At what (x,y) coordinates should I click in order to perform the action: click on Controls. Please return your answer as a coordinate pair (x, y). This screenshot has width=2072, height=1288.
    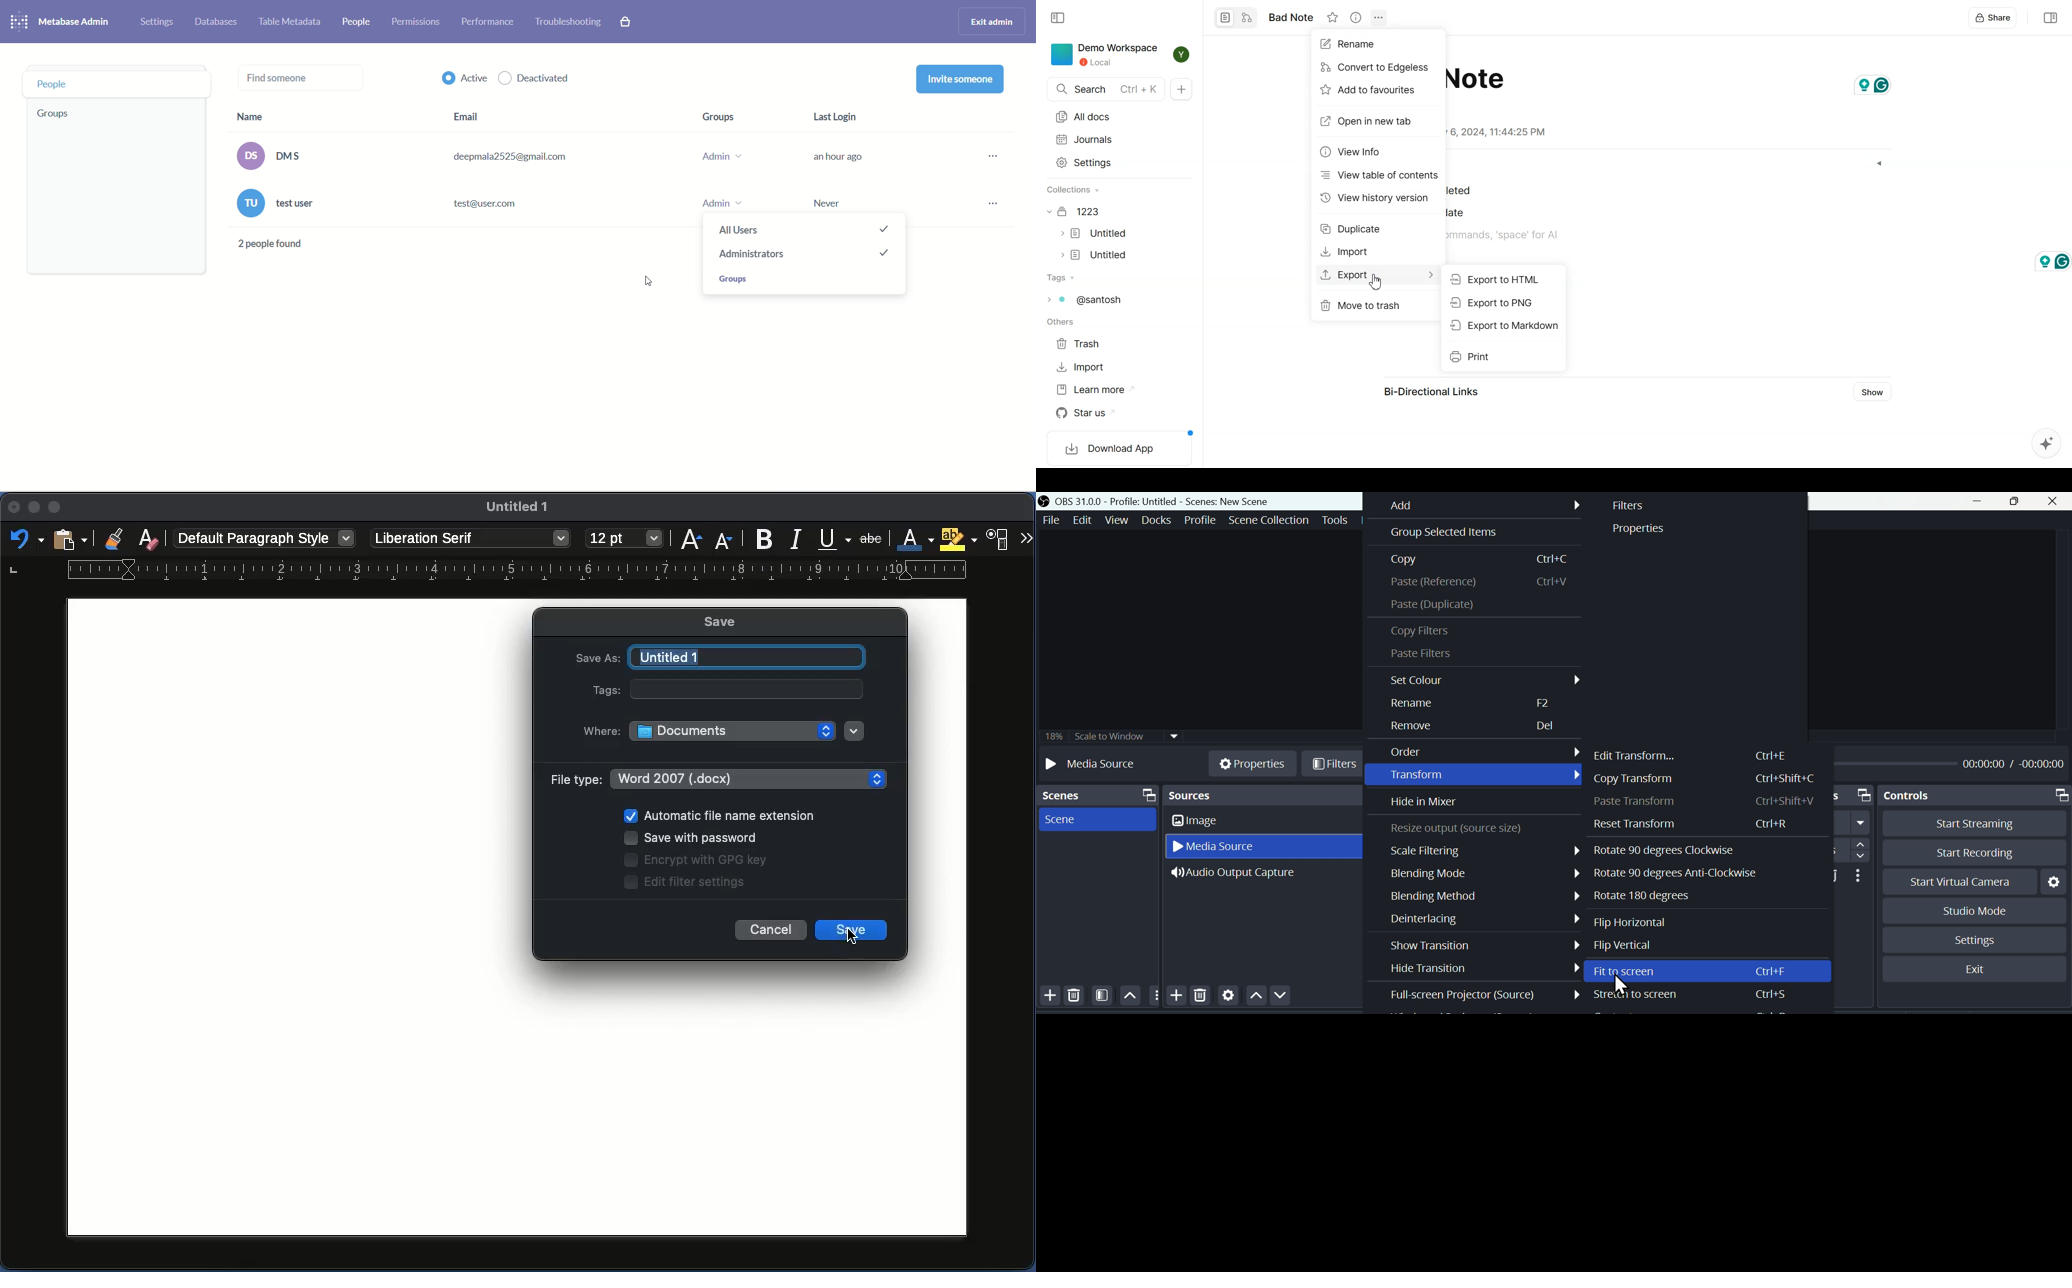
    Looking at the image, I should click on (1976, 796).